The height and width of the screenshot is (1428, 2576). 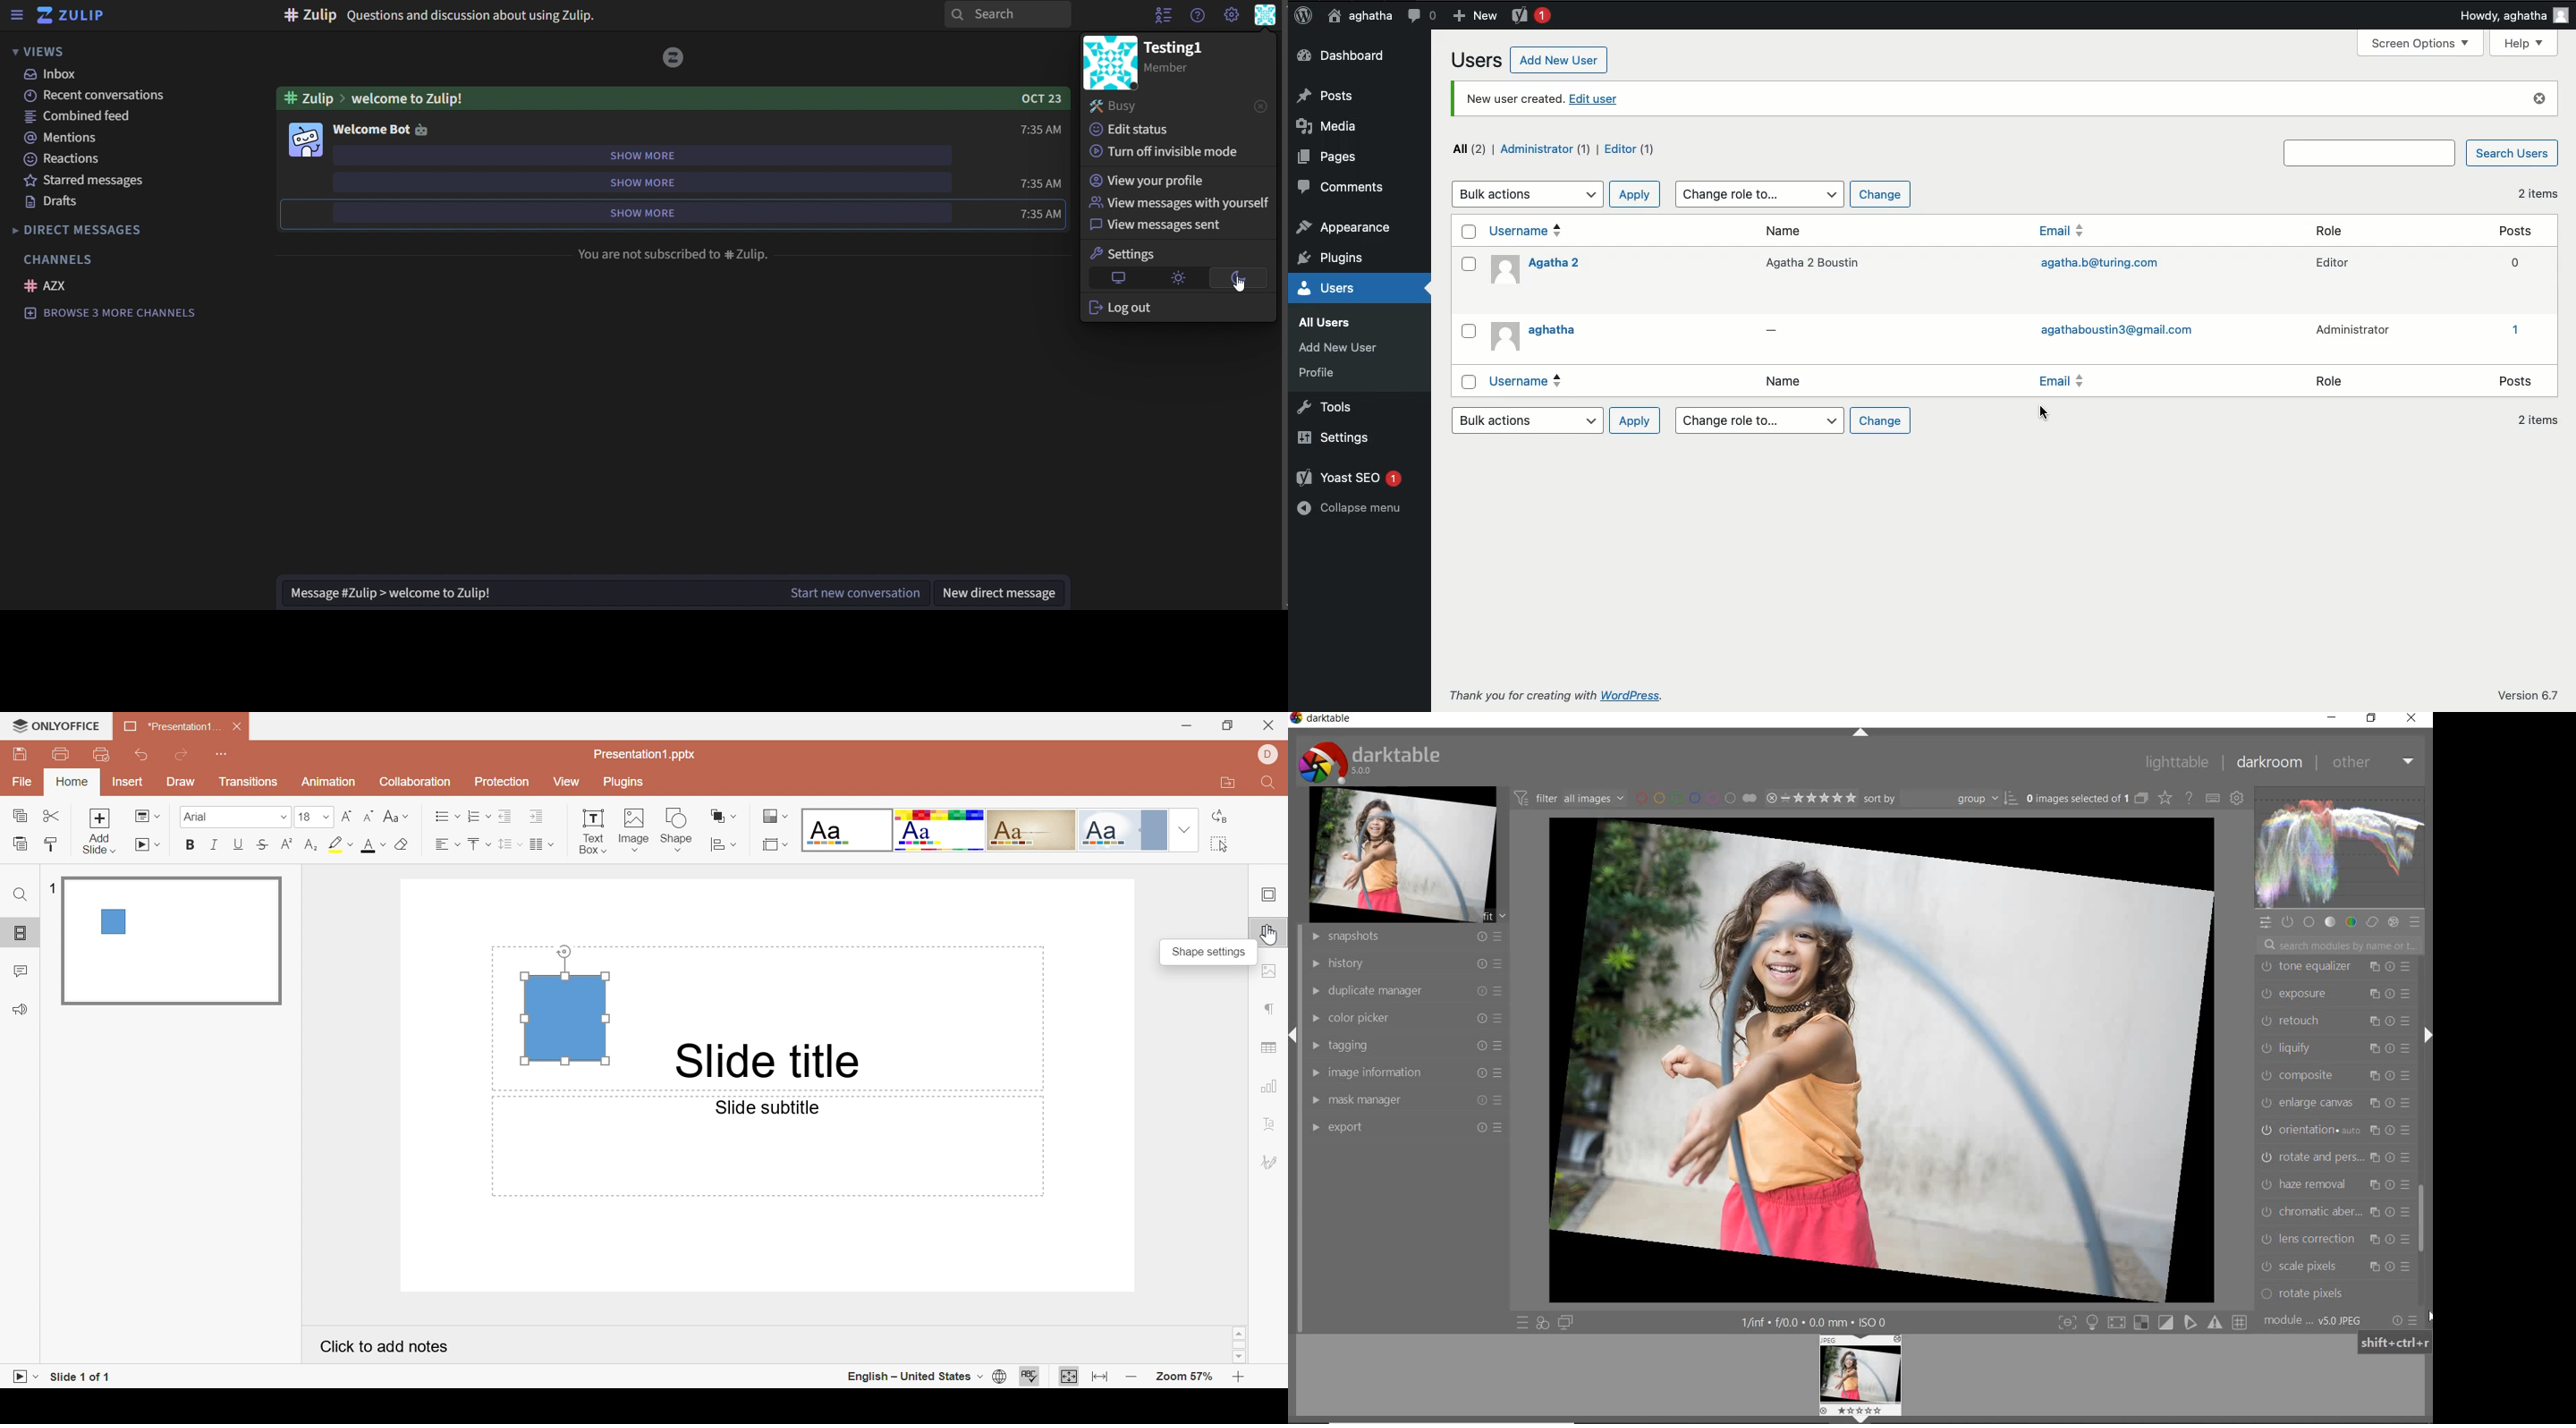 What do you see at coordinates (1403, 855) in the screenshot?
I see `image` at bounding box center [1403, 855].